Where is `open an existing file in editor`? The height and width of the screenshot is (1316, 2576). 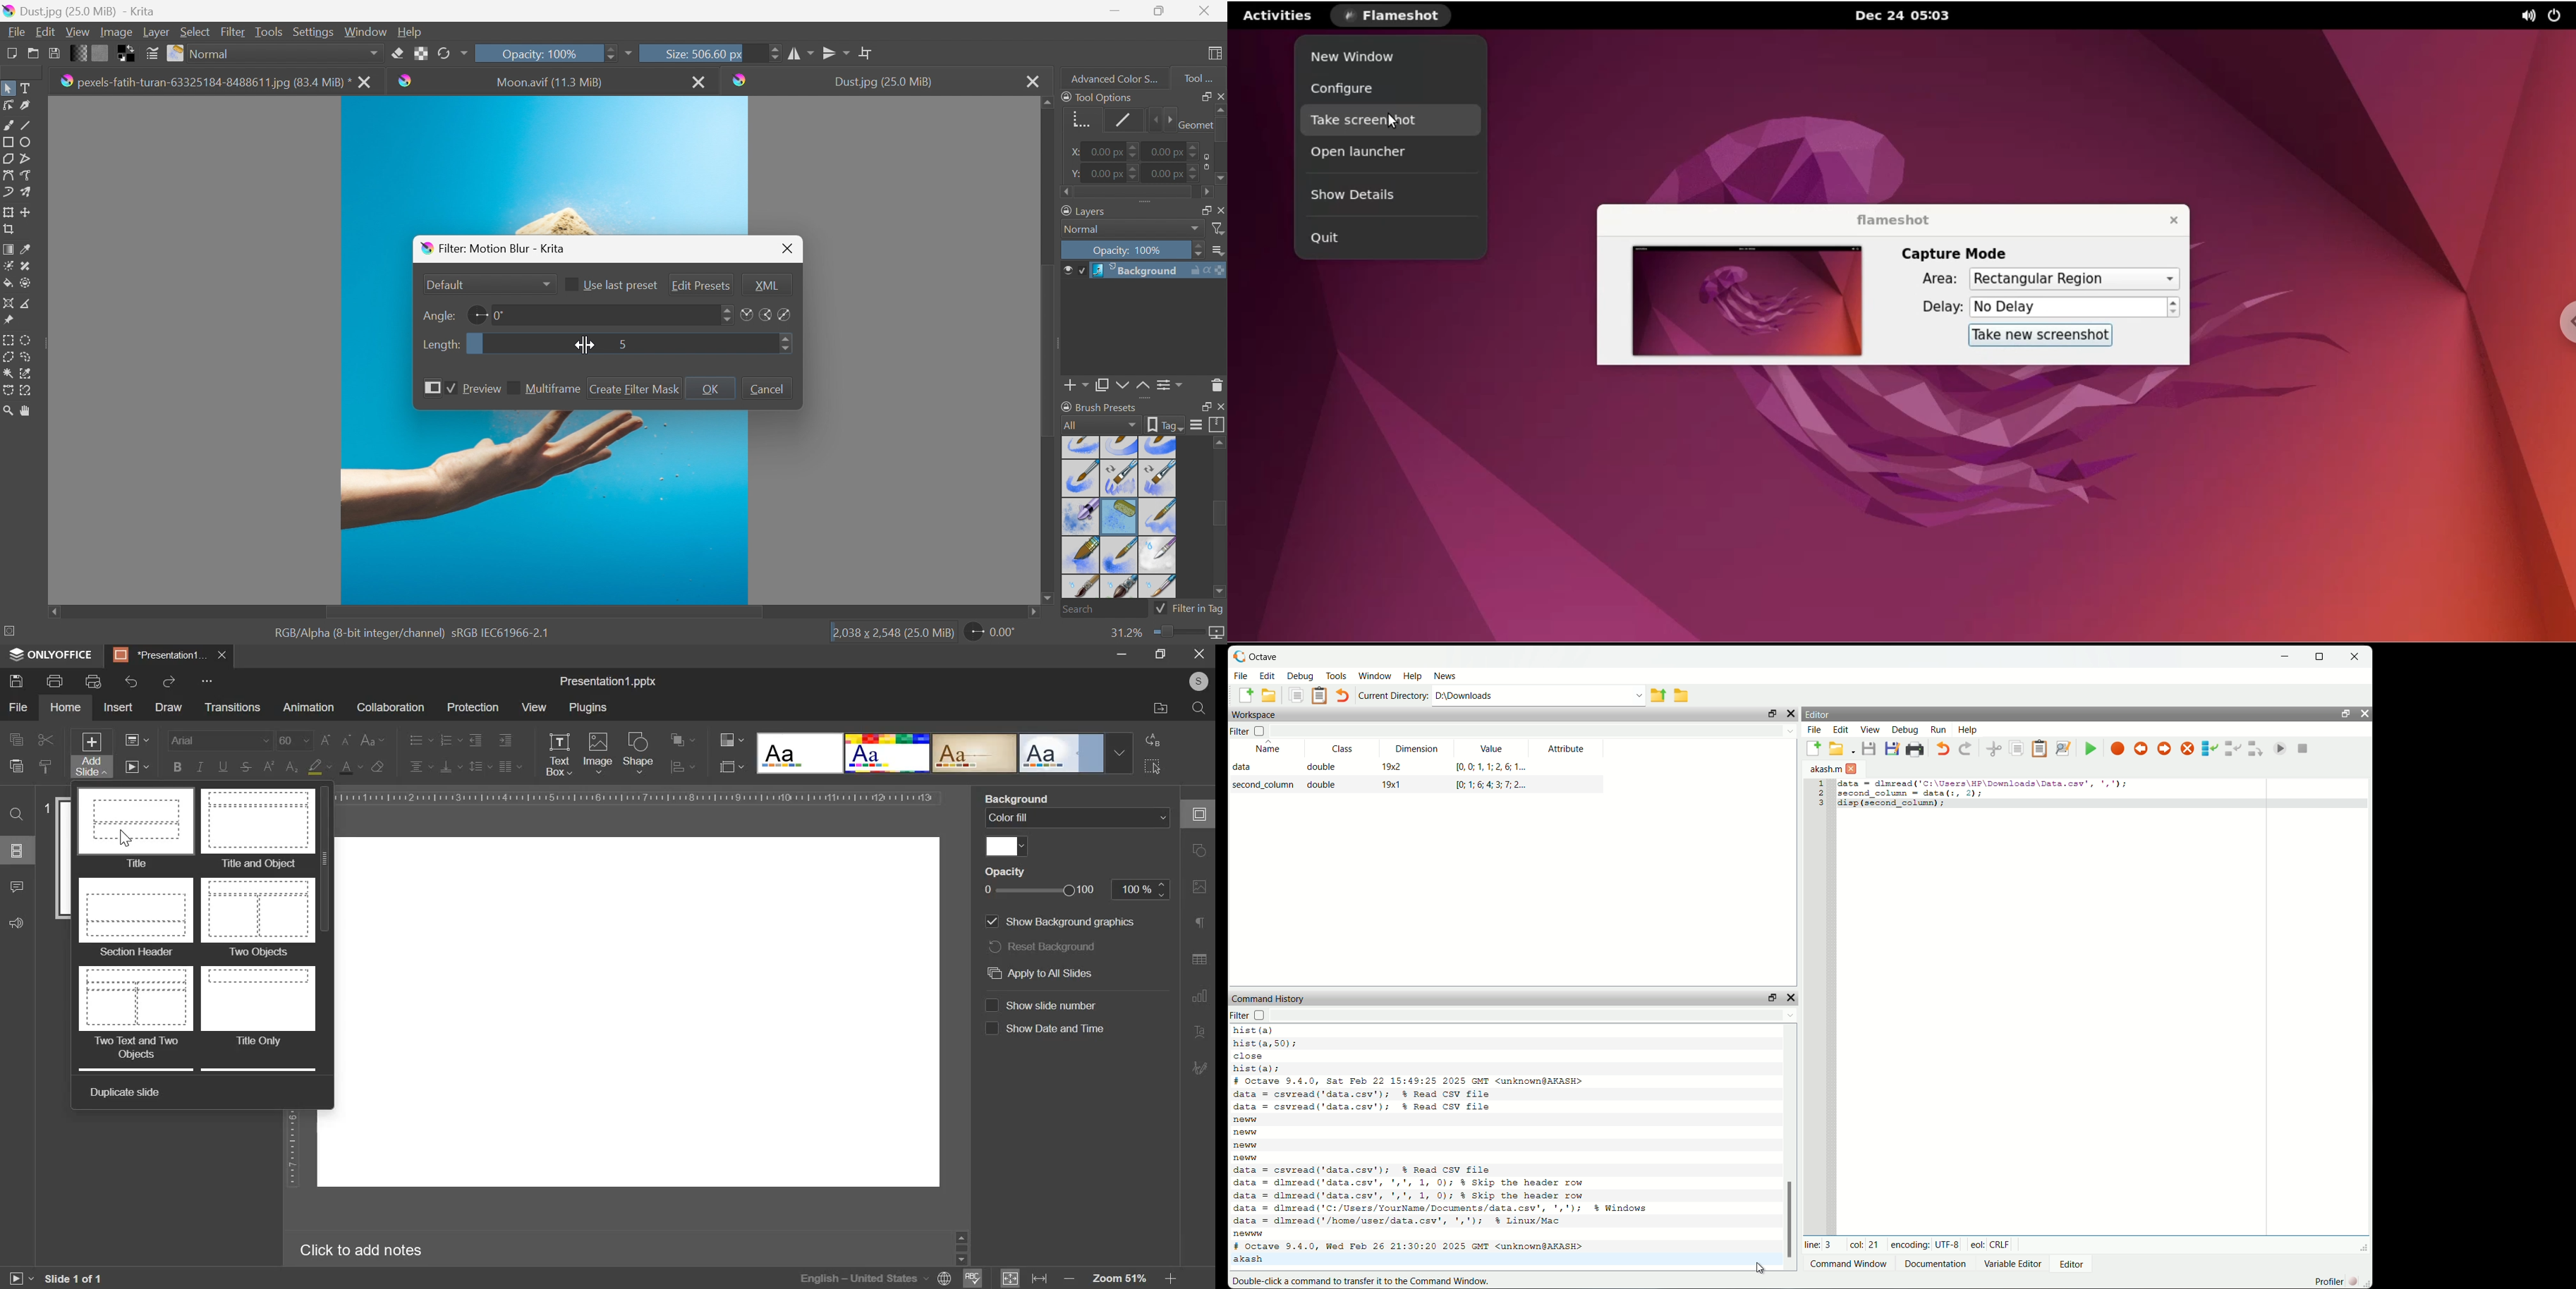 open an existing file in editor is located at coordinates (1842, 751).